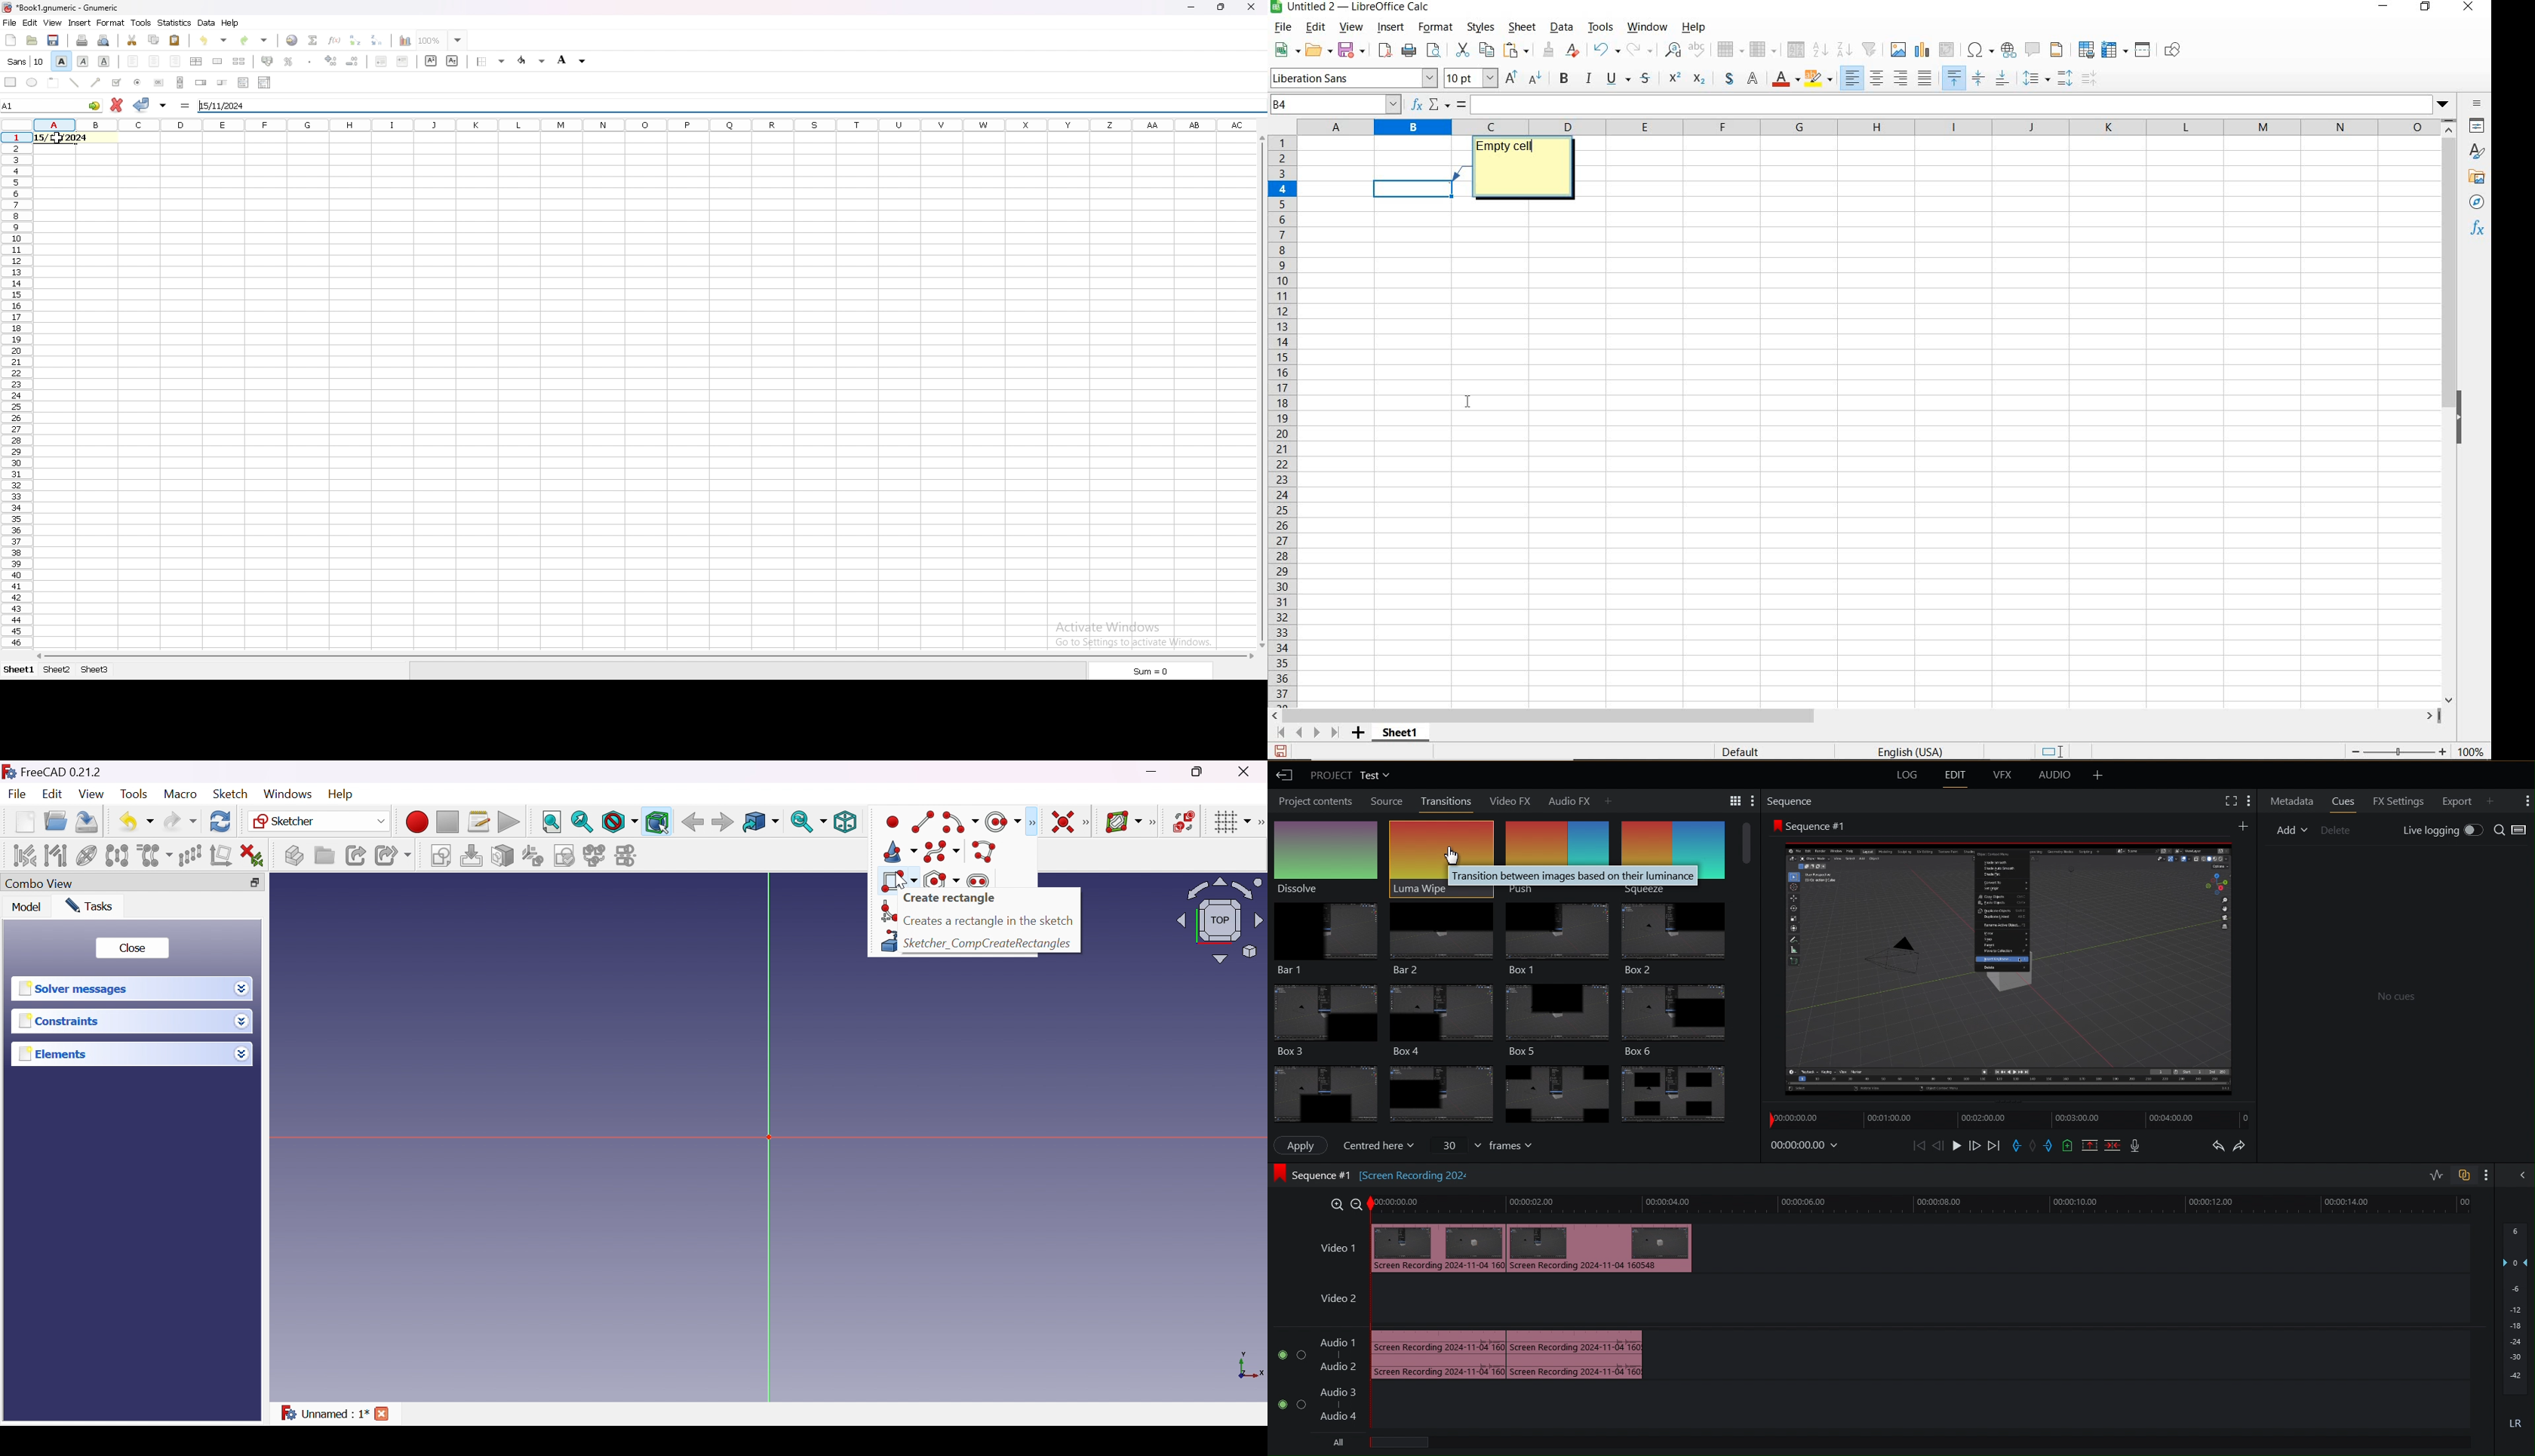 This screenshot has width=2548, height=1456. I want to click on Sketcher, so click(321, 820).